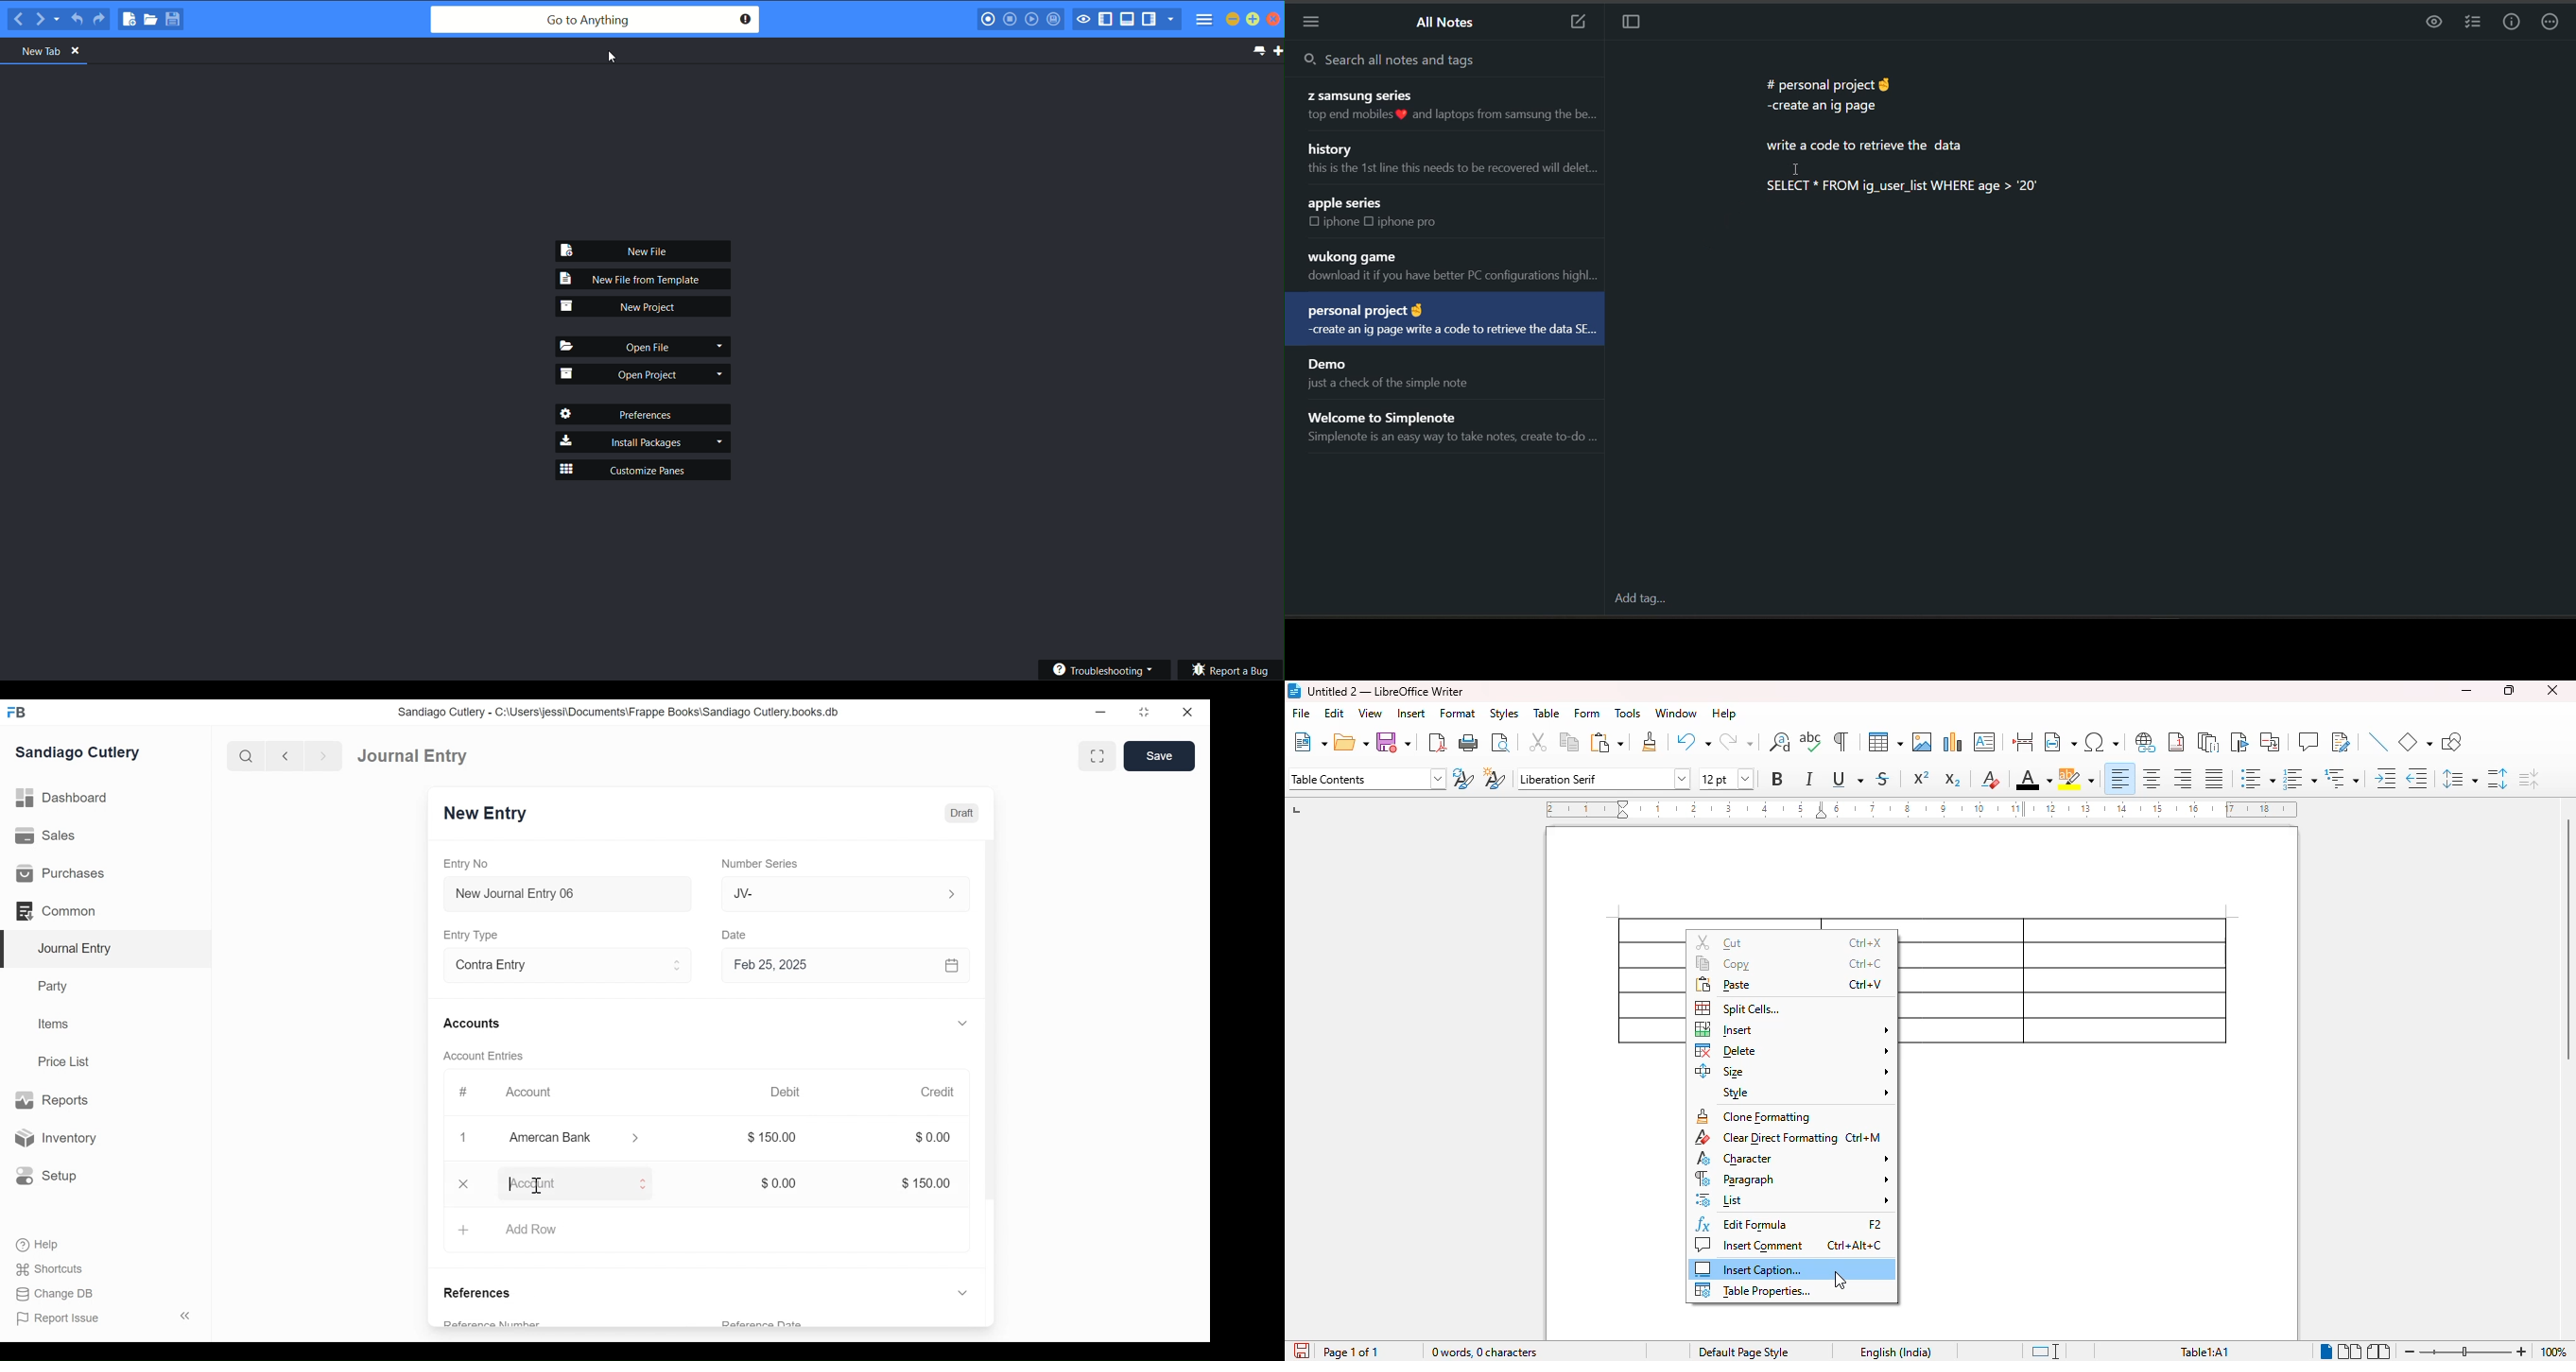 The width and height of the screenshot is (2576, 1372). Describe the element at coordinates (1755, 1115) in the screenshot. I see `clone formatting` at that location.